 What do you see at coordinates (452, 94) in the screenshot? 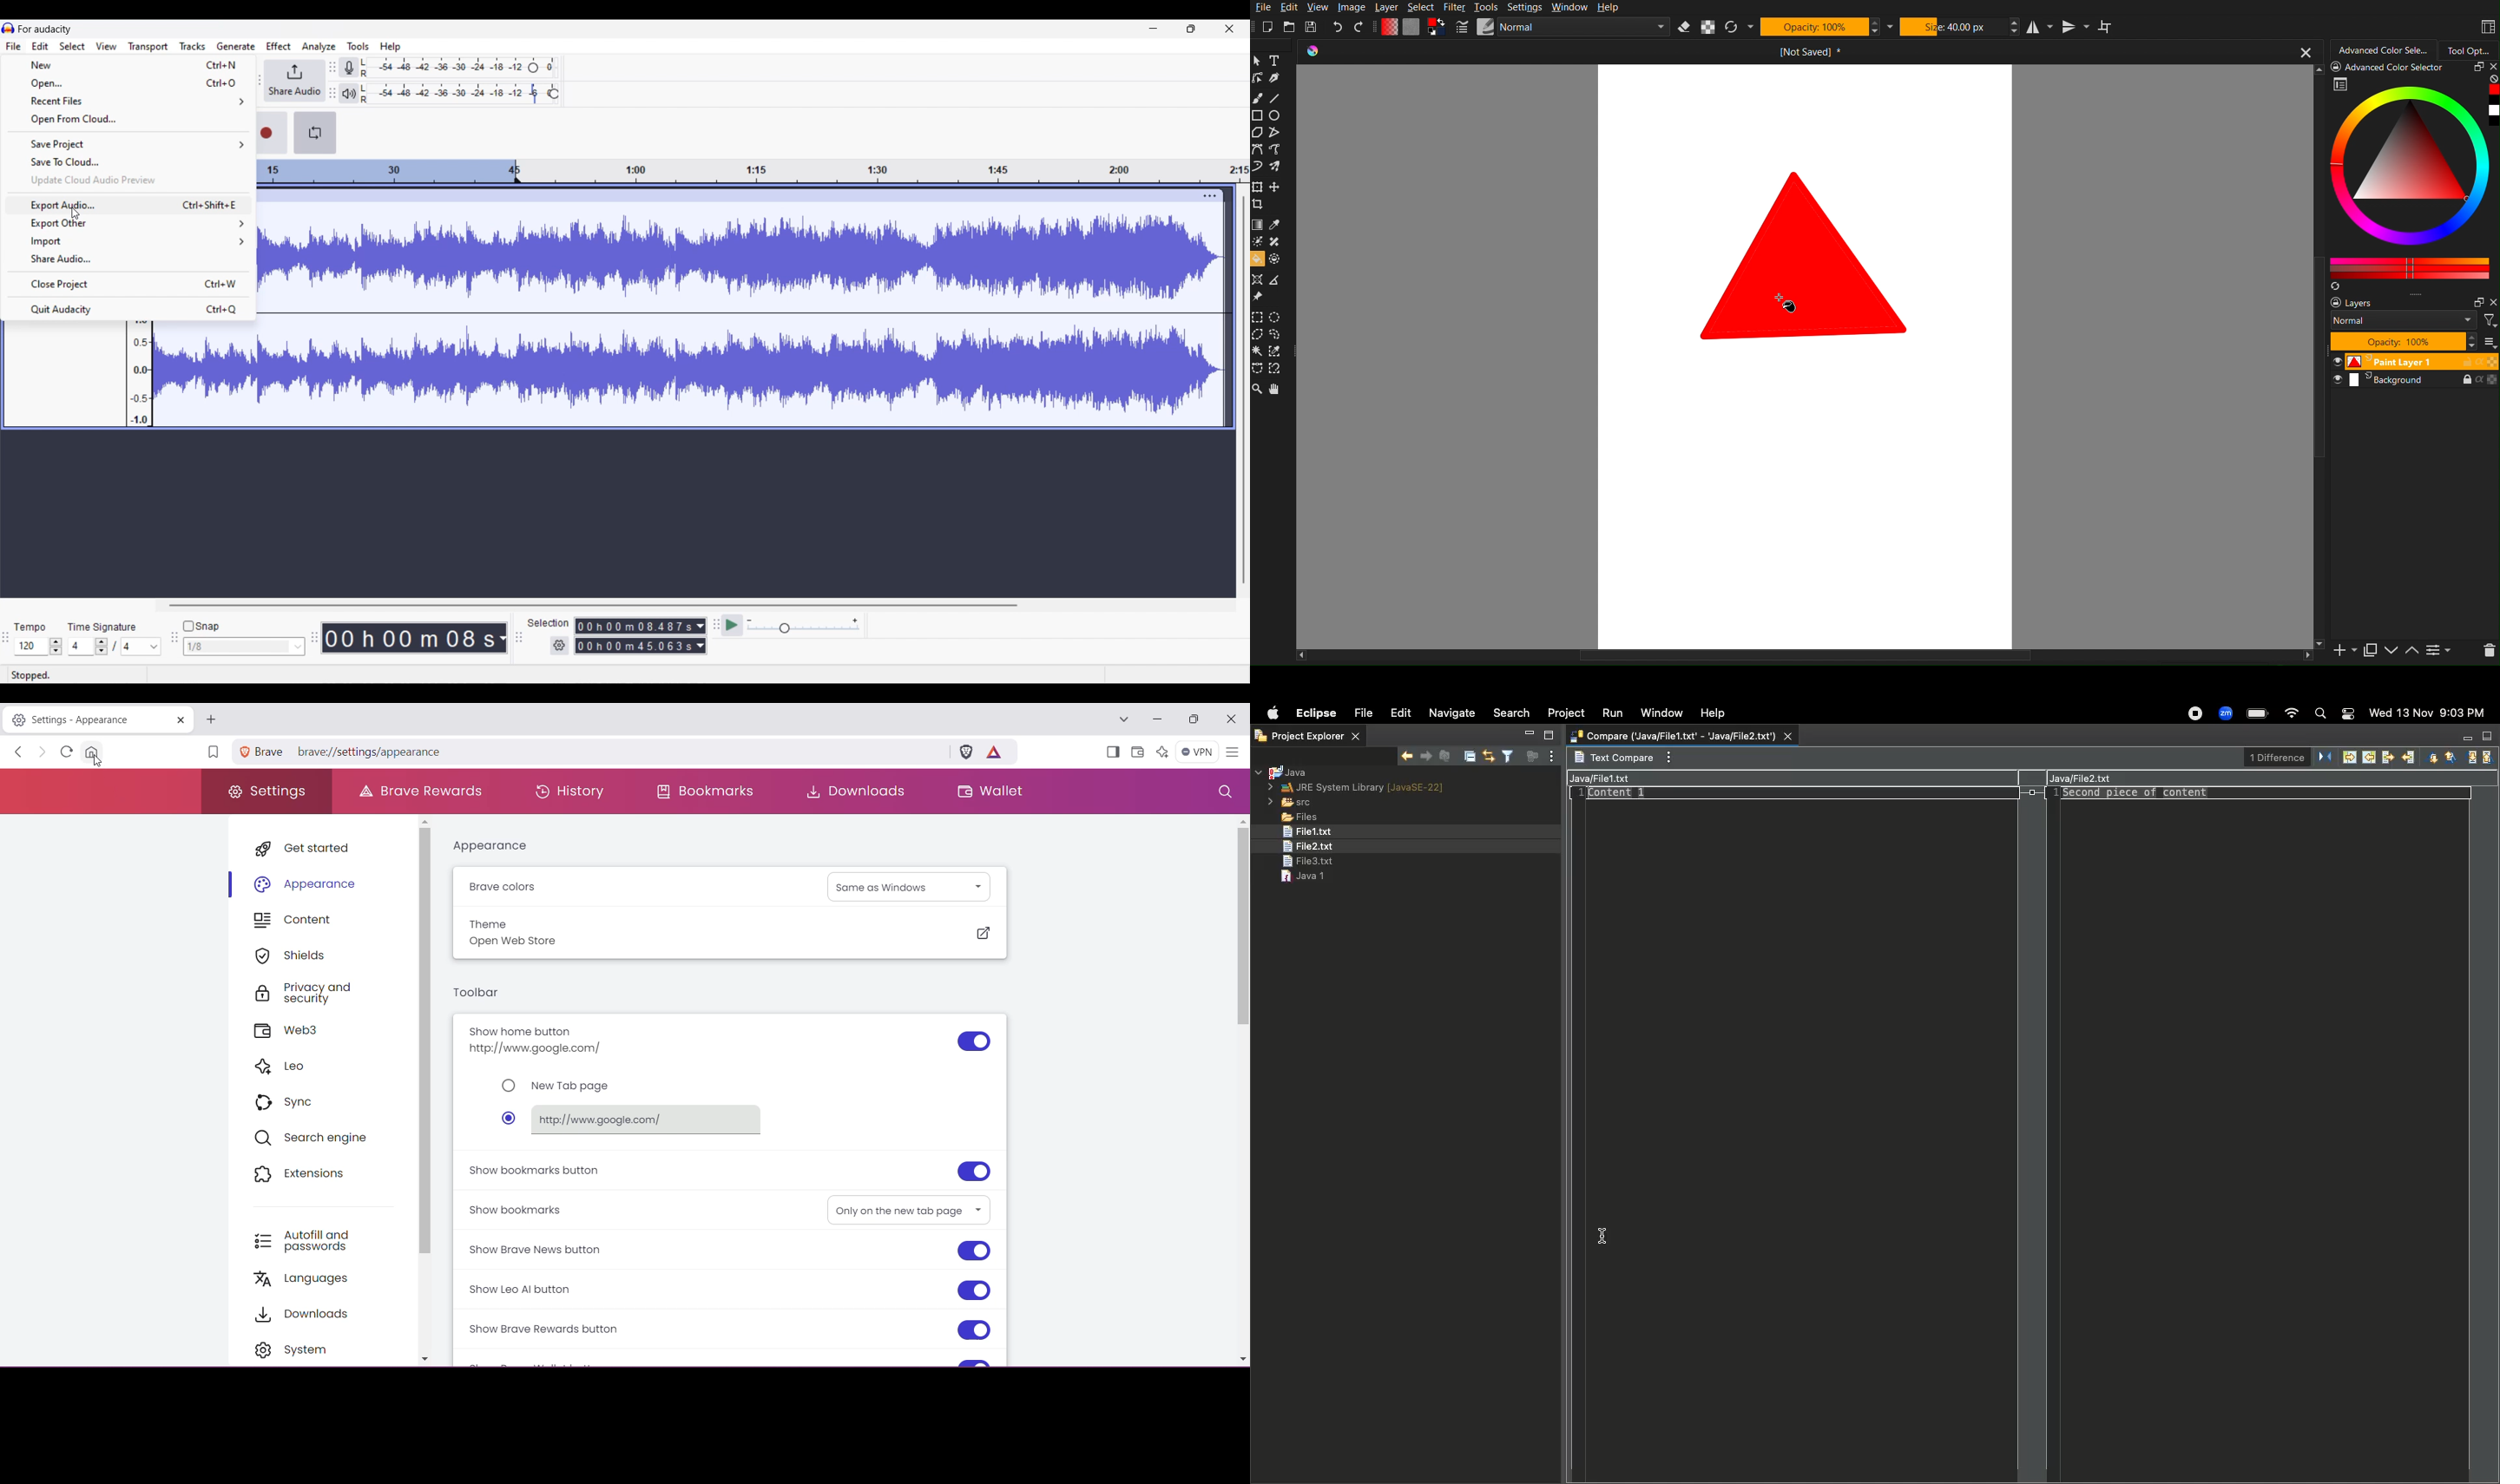
I see `Playback level` at bounding box center [452, 94].